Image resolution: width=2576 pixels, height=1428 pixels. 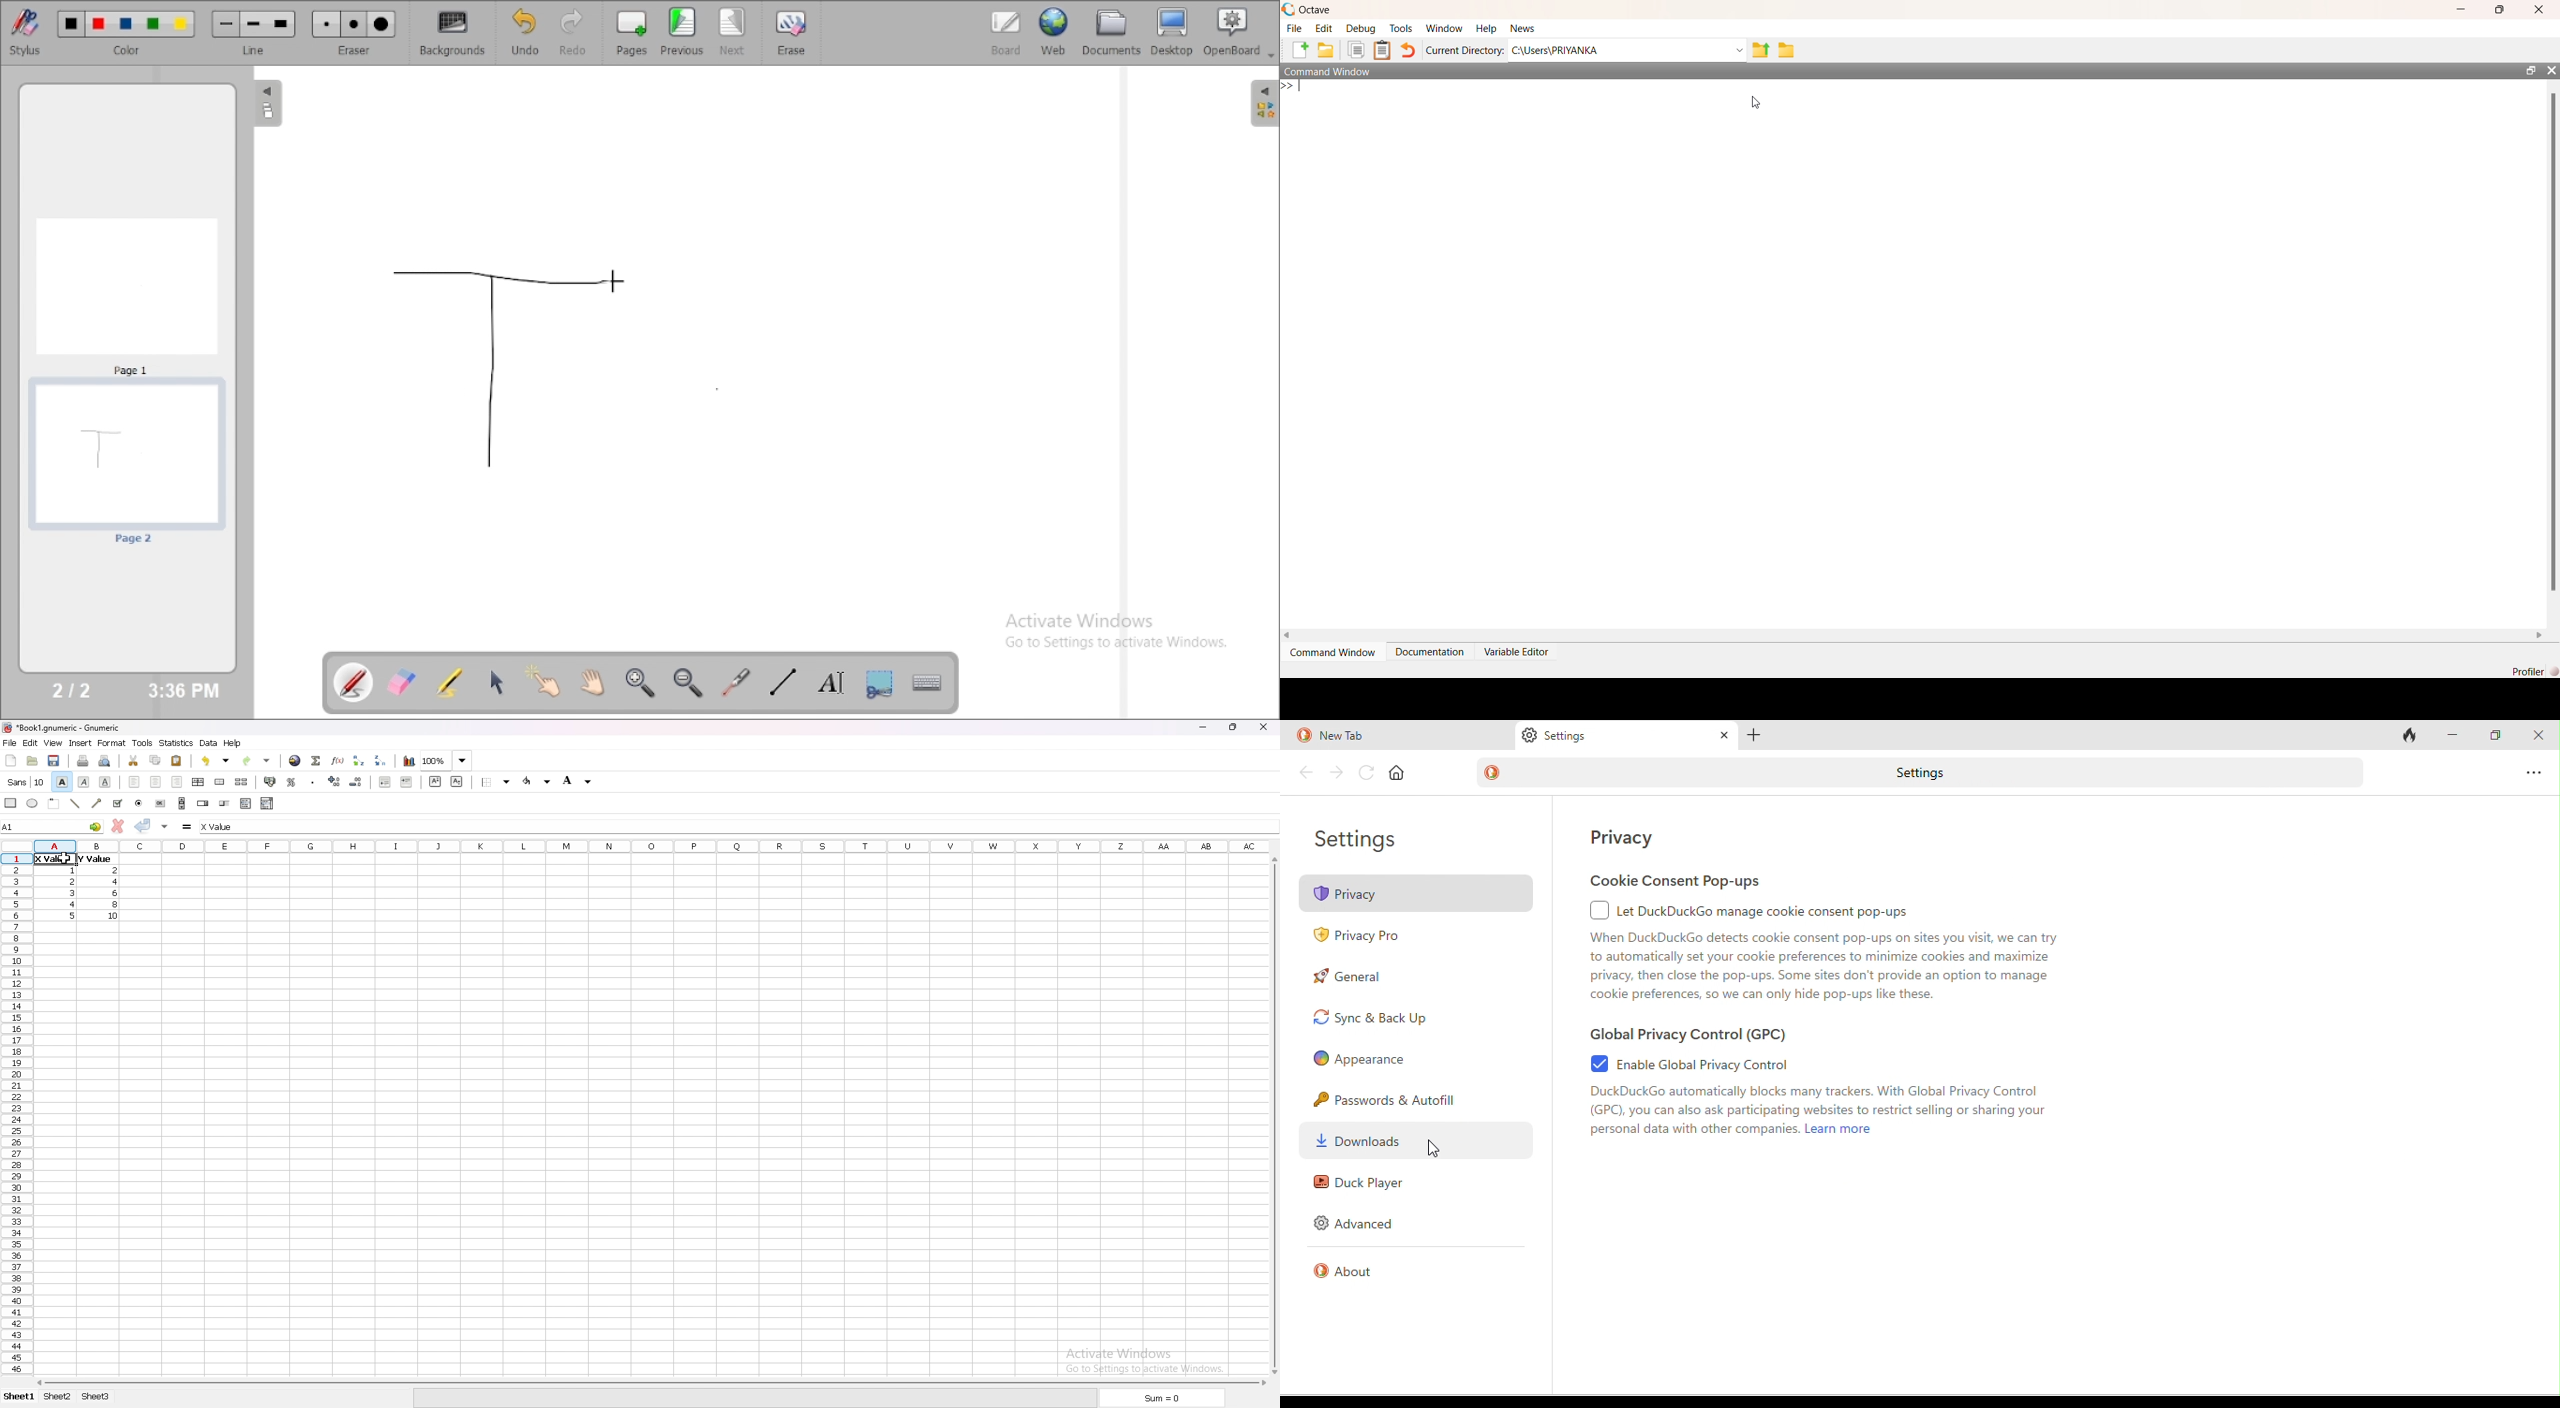 What do you see at coordinates (61, 782) in the screenshot?
I see `bold` at bounding box center [61, 782].